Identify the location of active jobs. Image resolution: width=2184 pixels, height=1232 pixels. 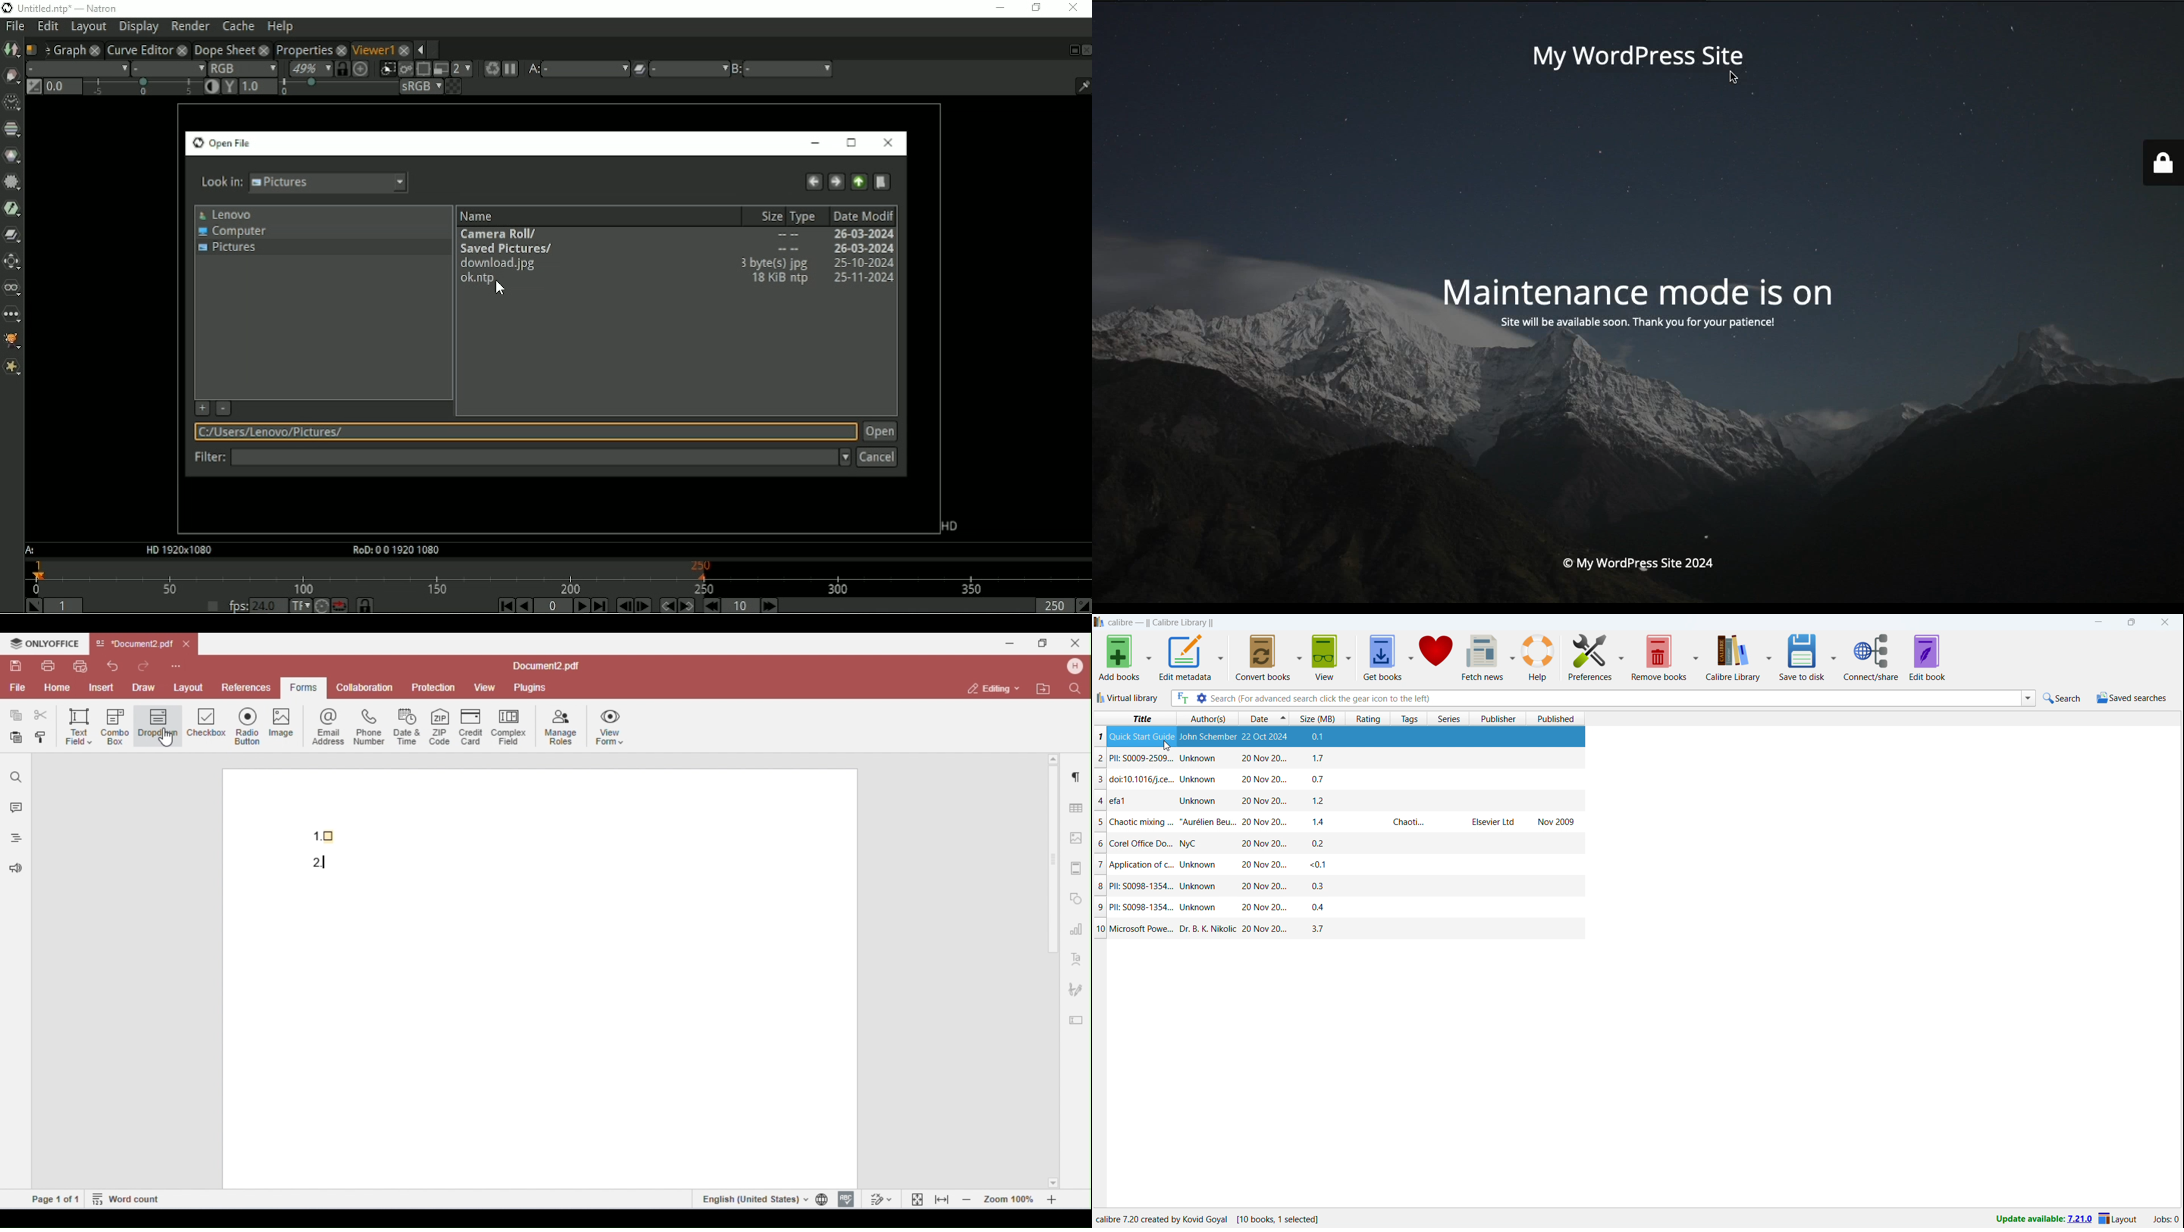
(2166, 1219).